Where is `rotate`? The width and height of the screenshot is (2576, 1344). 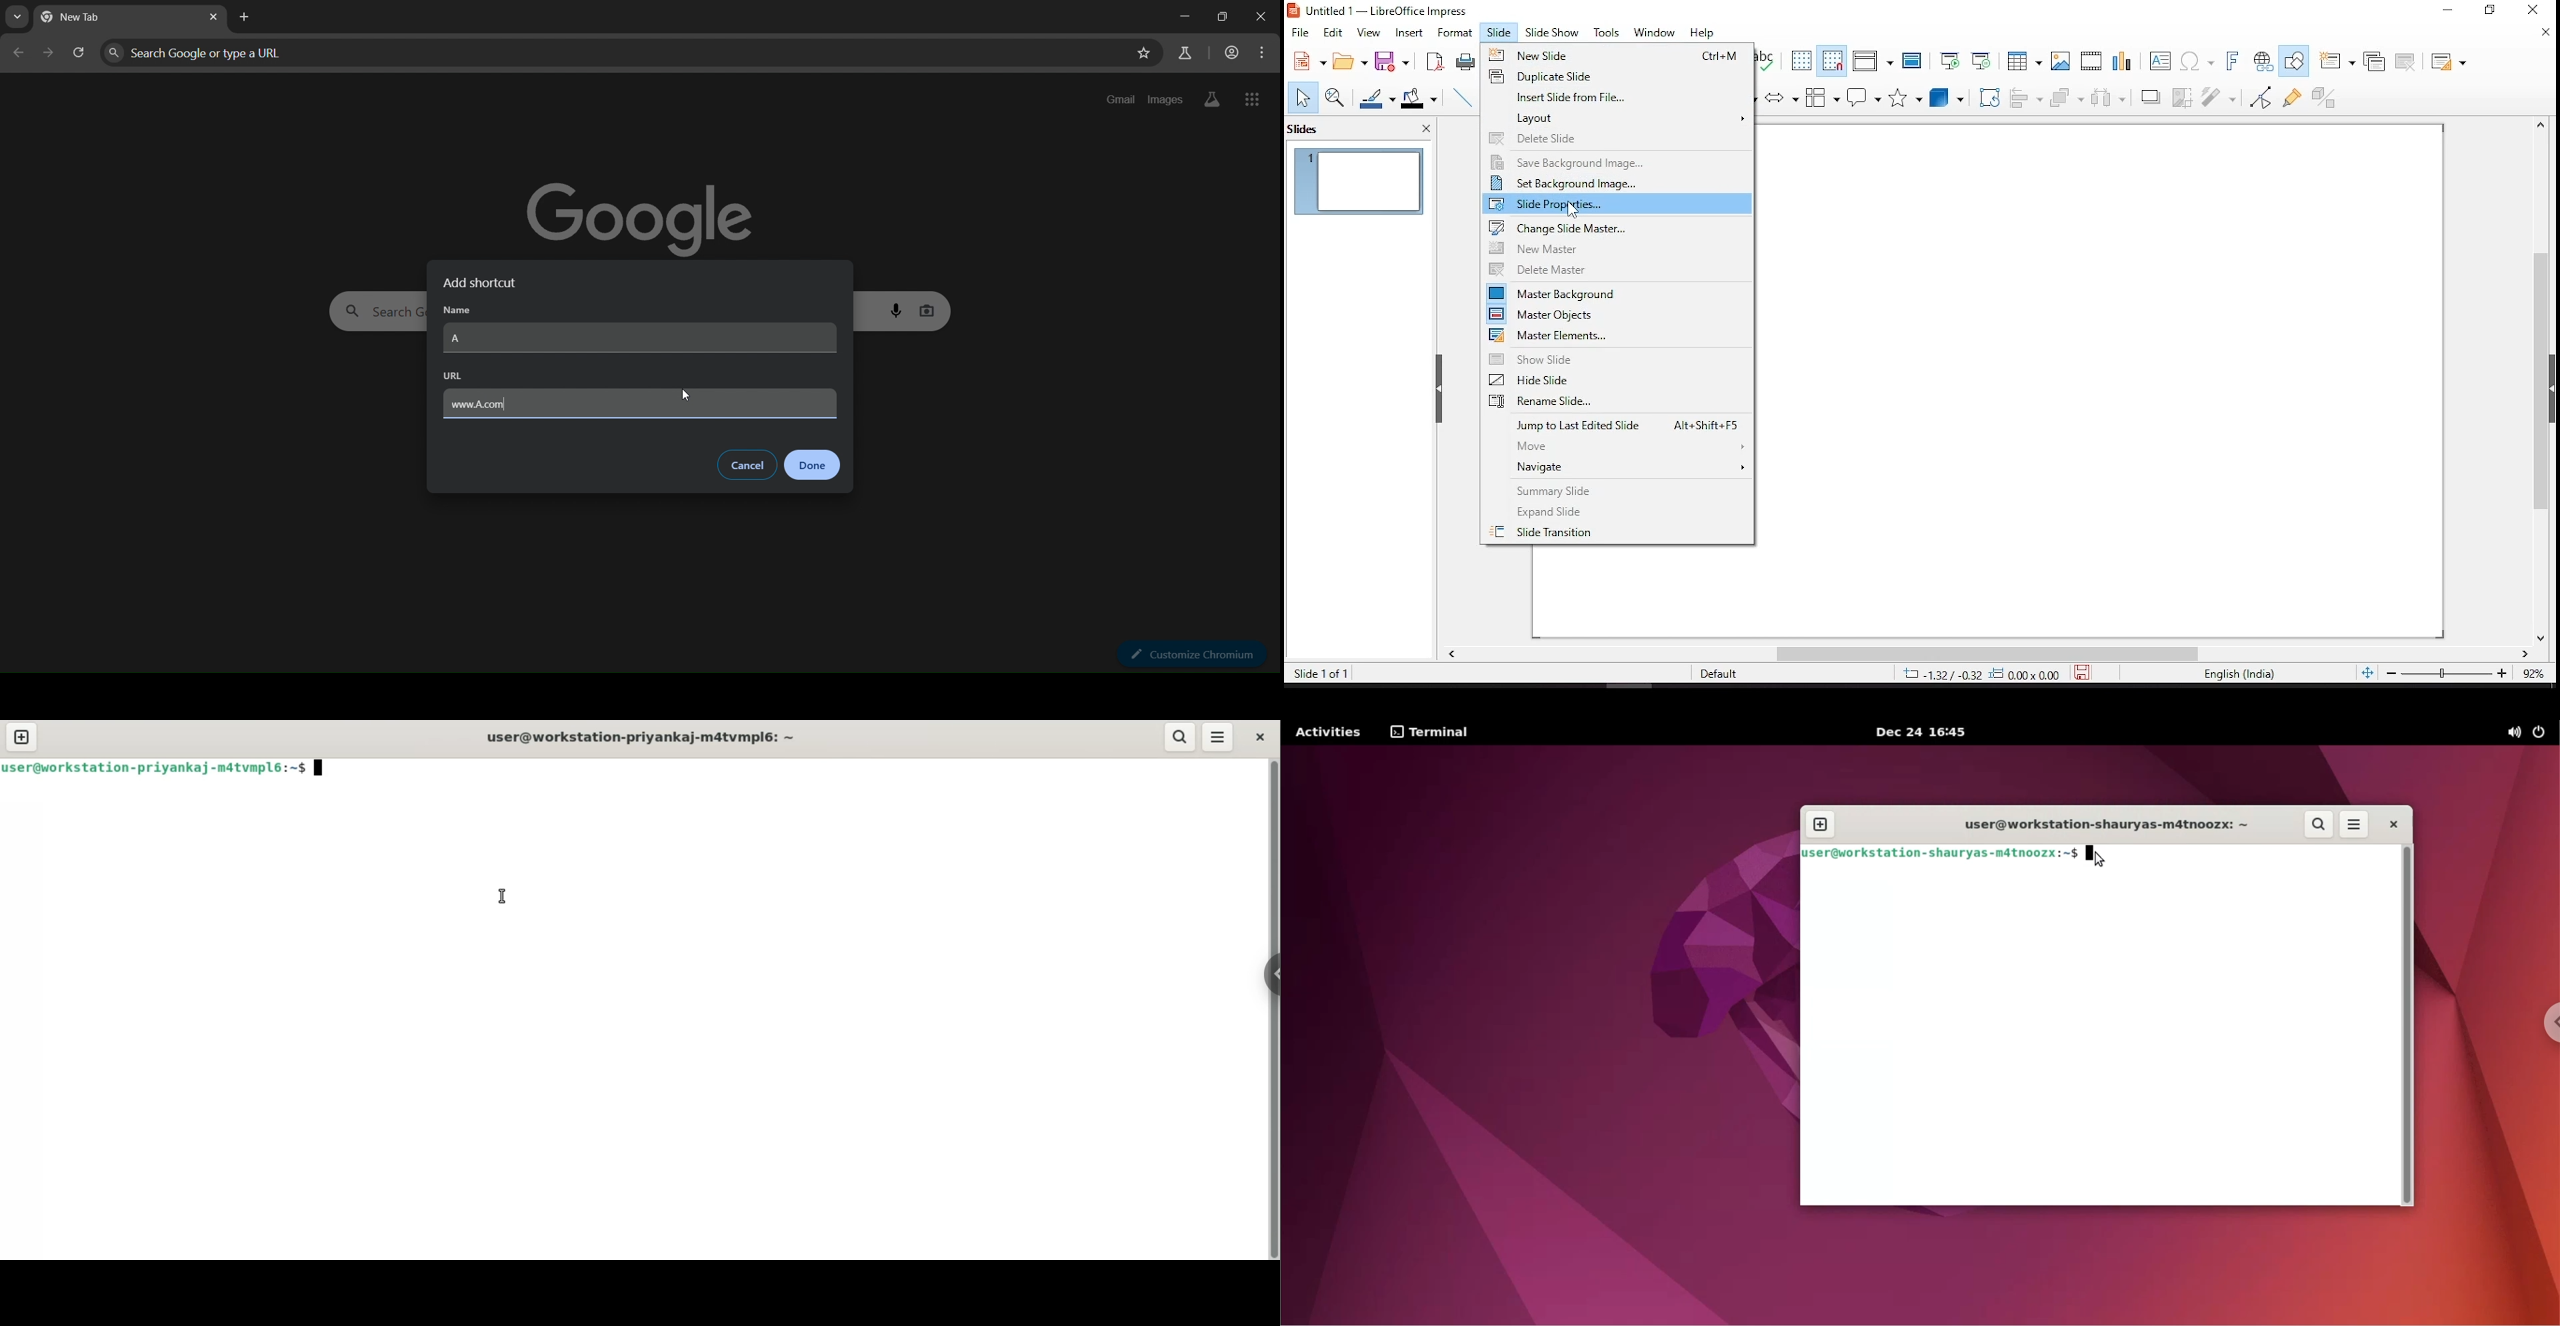 rotate is located at coordinates (1990, 96).